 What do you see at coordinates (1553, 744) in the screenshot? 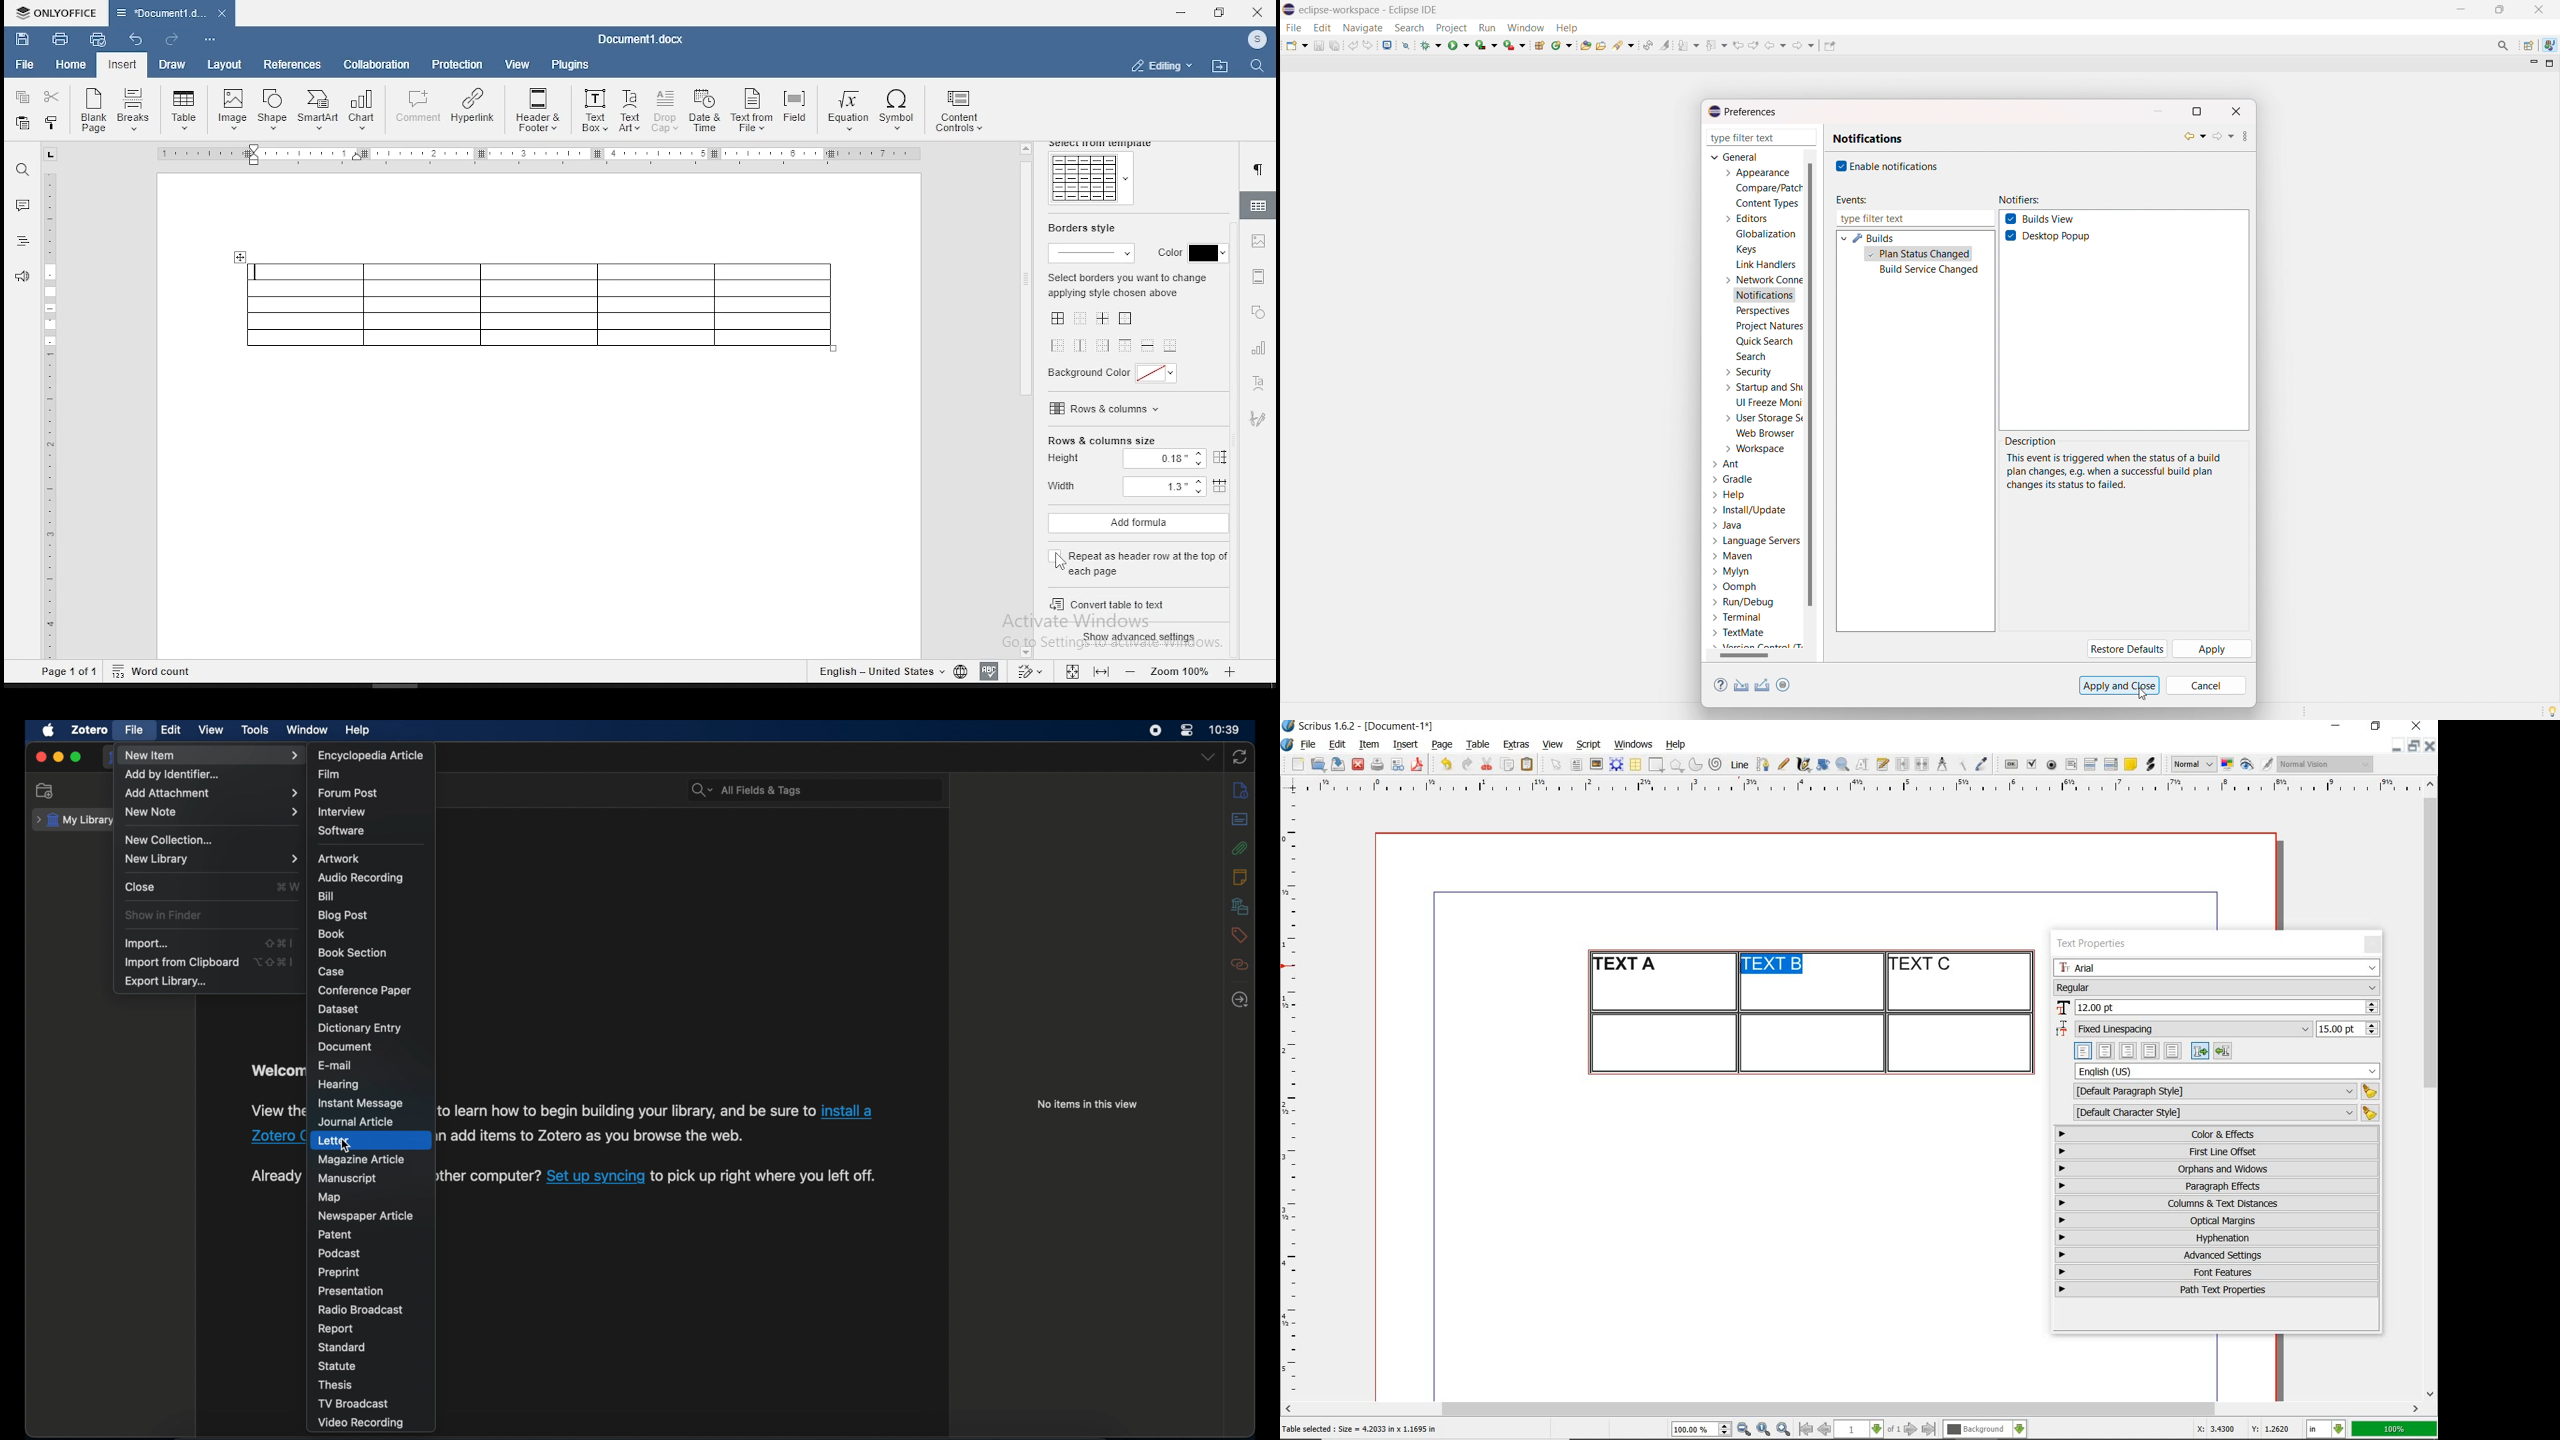
I see `view` at bounding box center [1553, 744].